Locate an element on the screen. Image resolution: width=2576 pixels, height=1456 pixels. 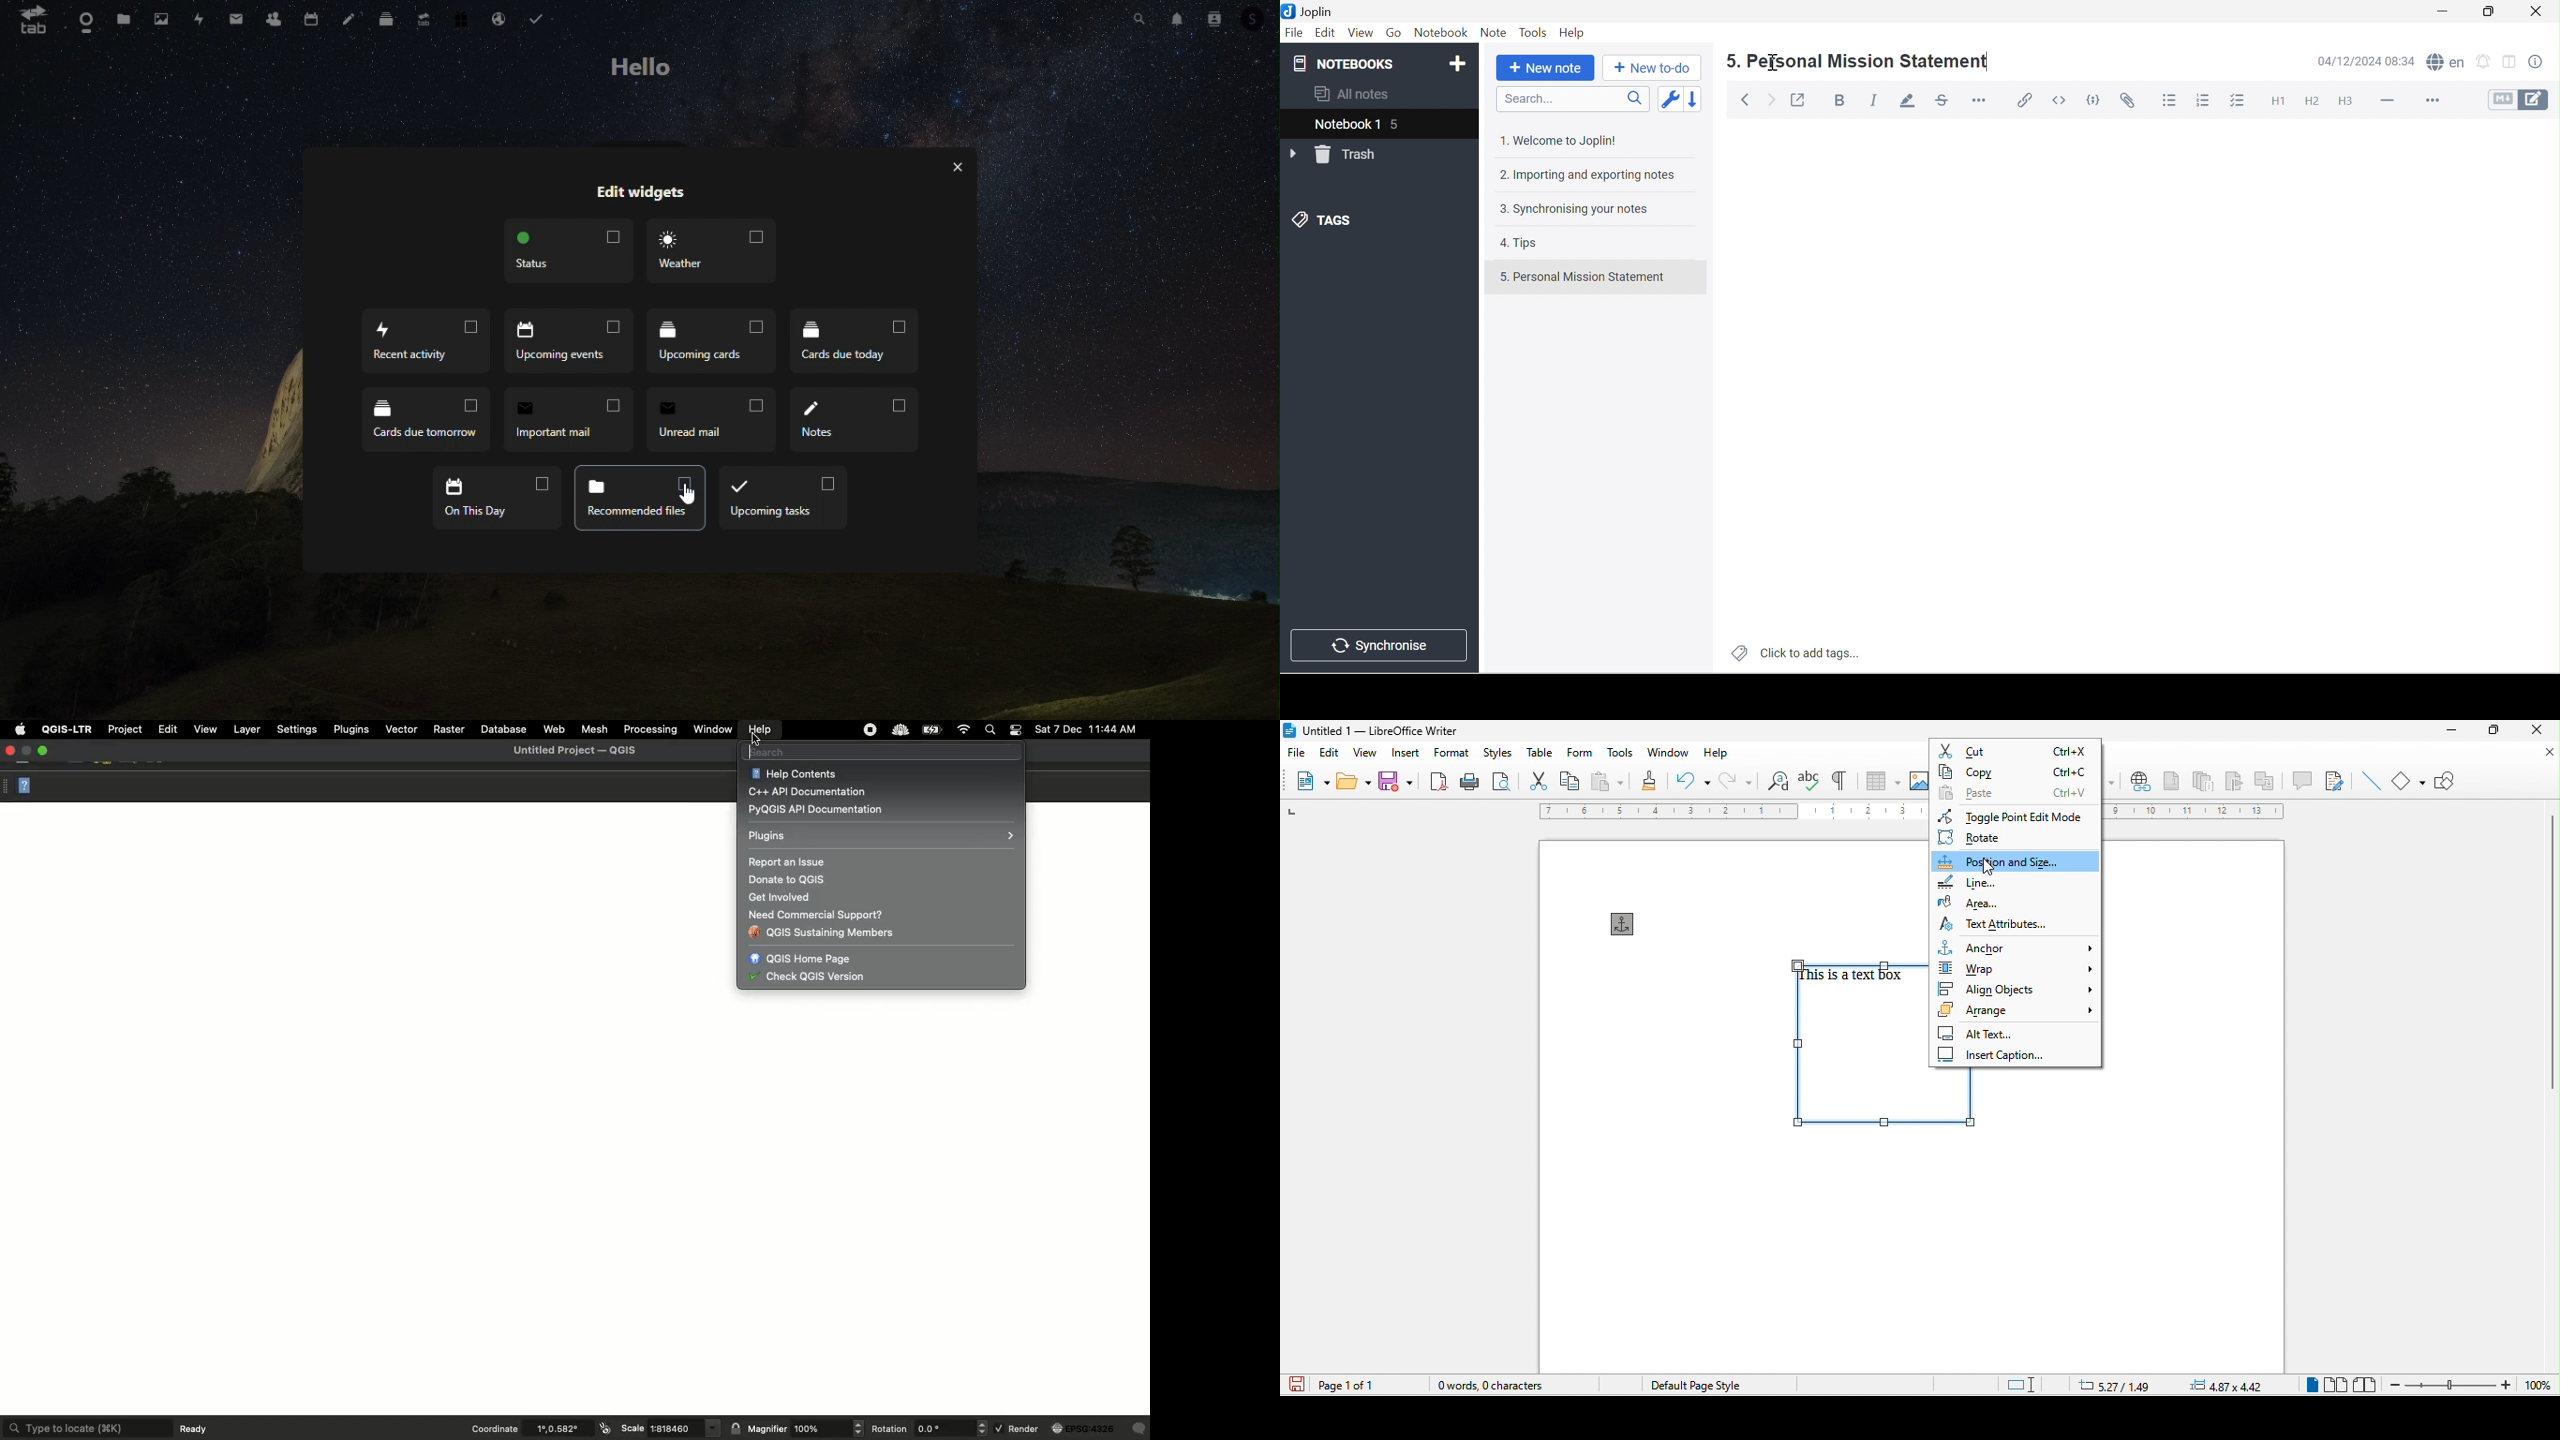
text language is located at coordinates (1862, 1385).